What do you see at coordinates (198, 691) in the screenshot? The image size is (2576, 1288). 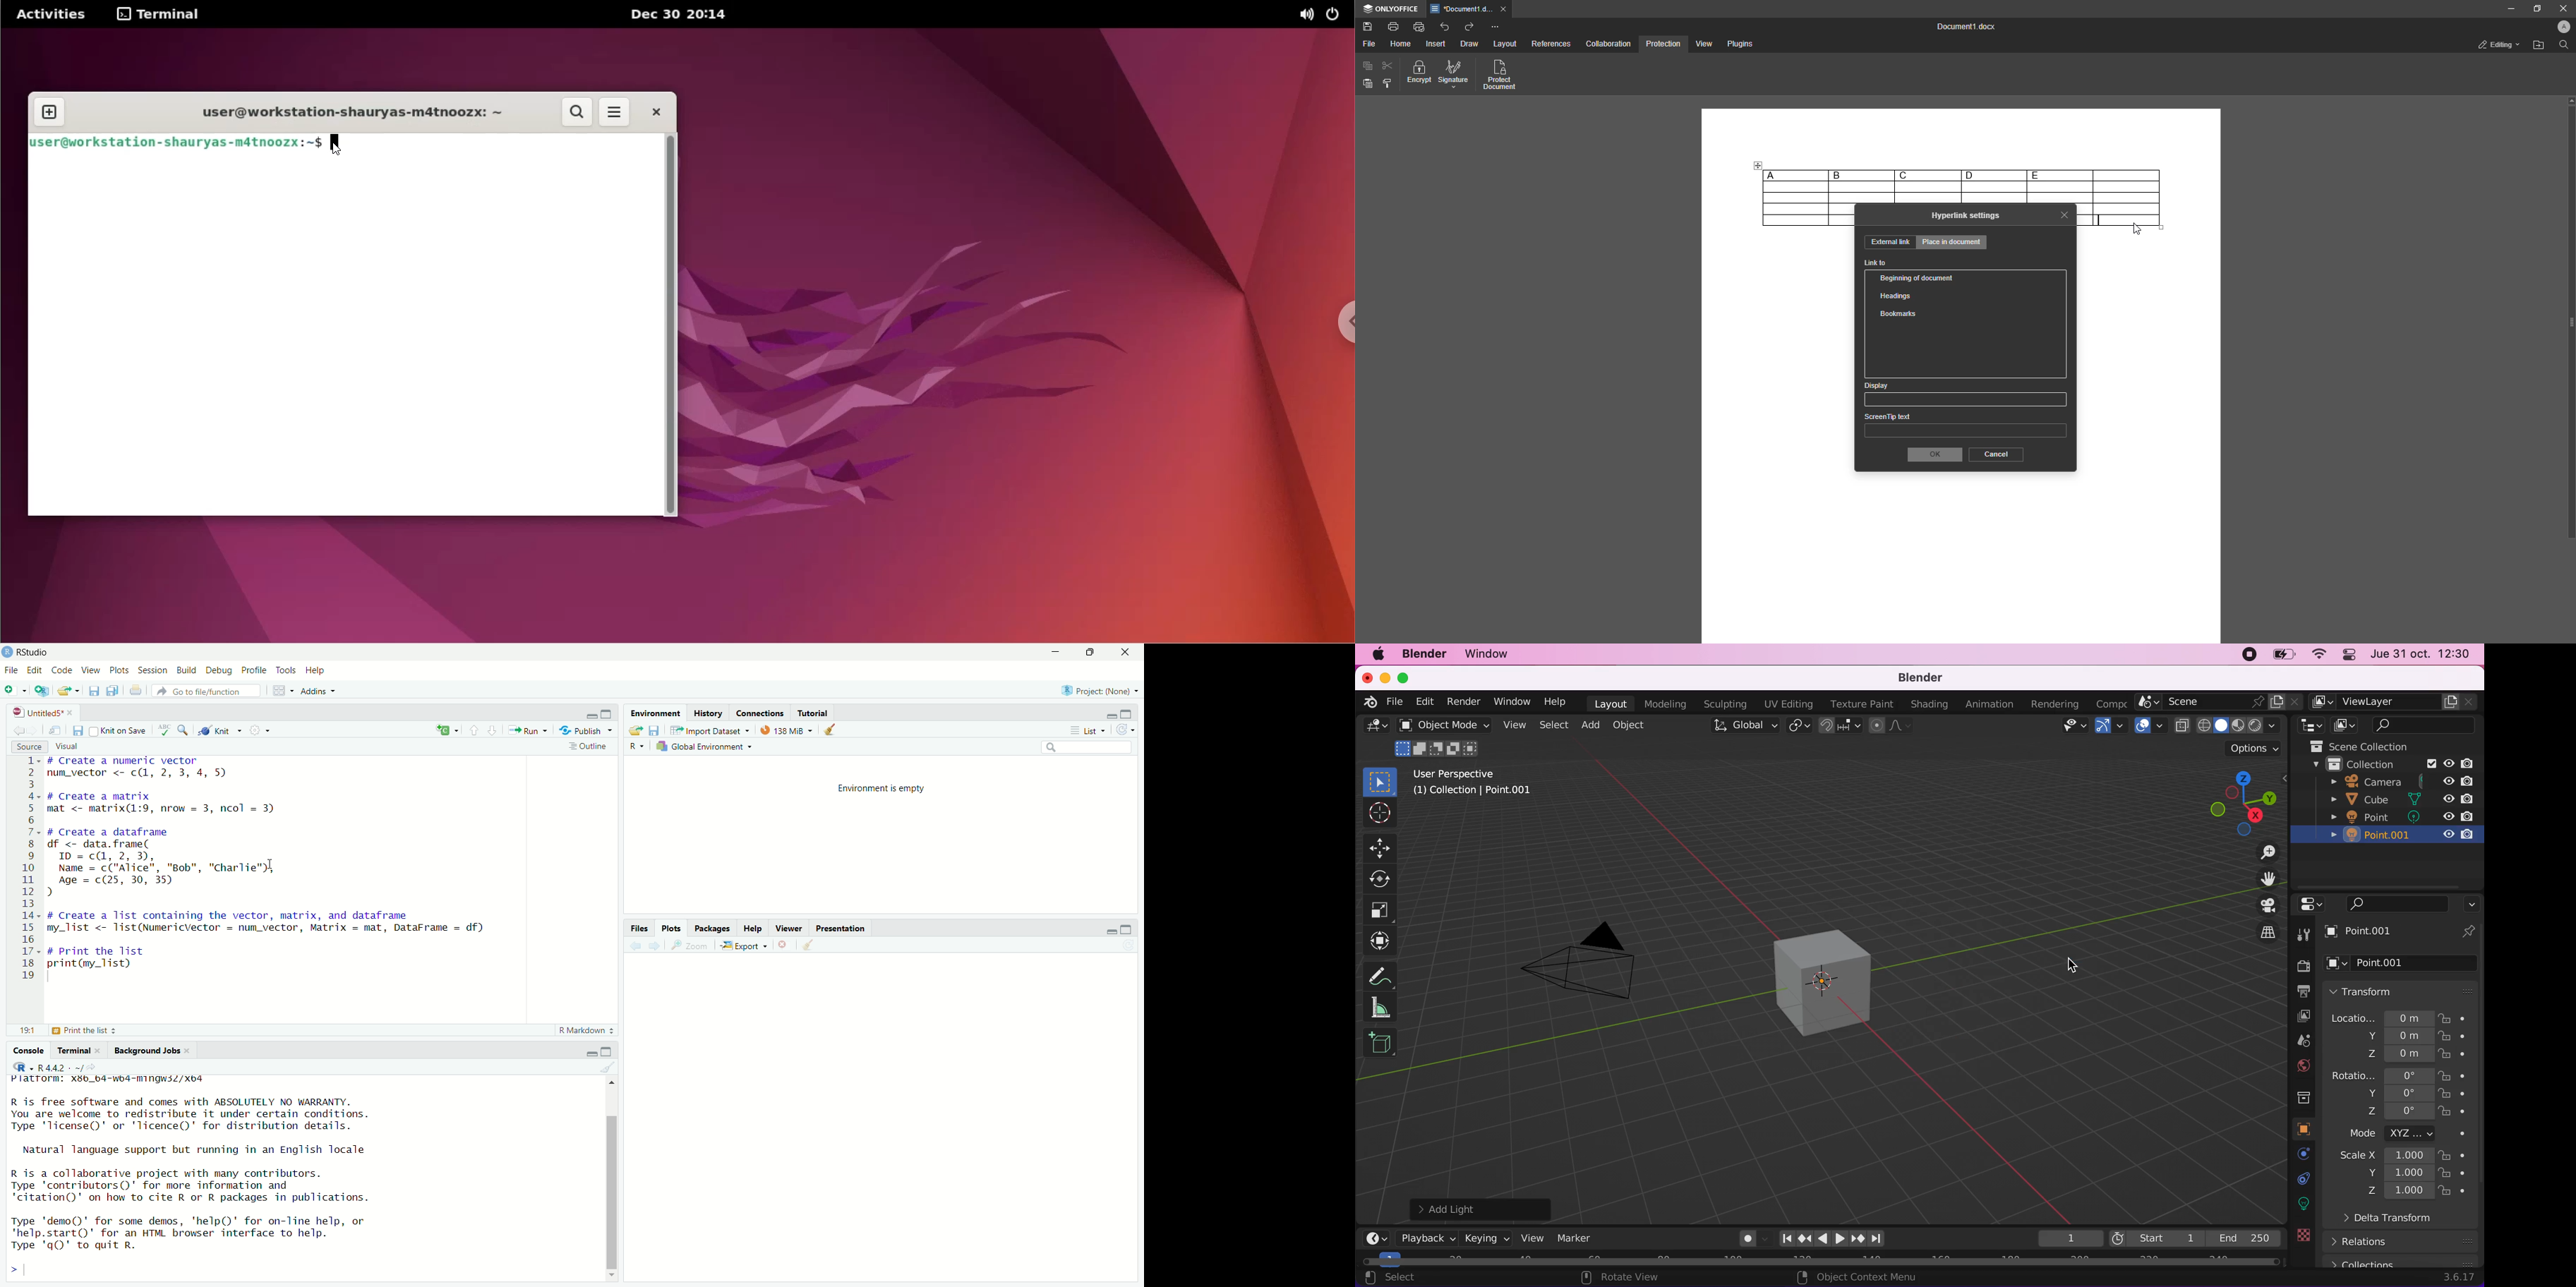 I see `Go to file/function` at bounding box center [198, 691].